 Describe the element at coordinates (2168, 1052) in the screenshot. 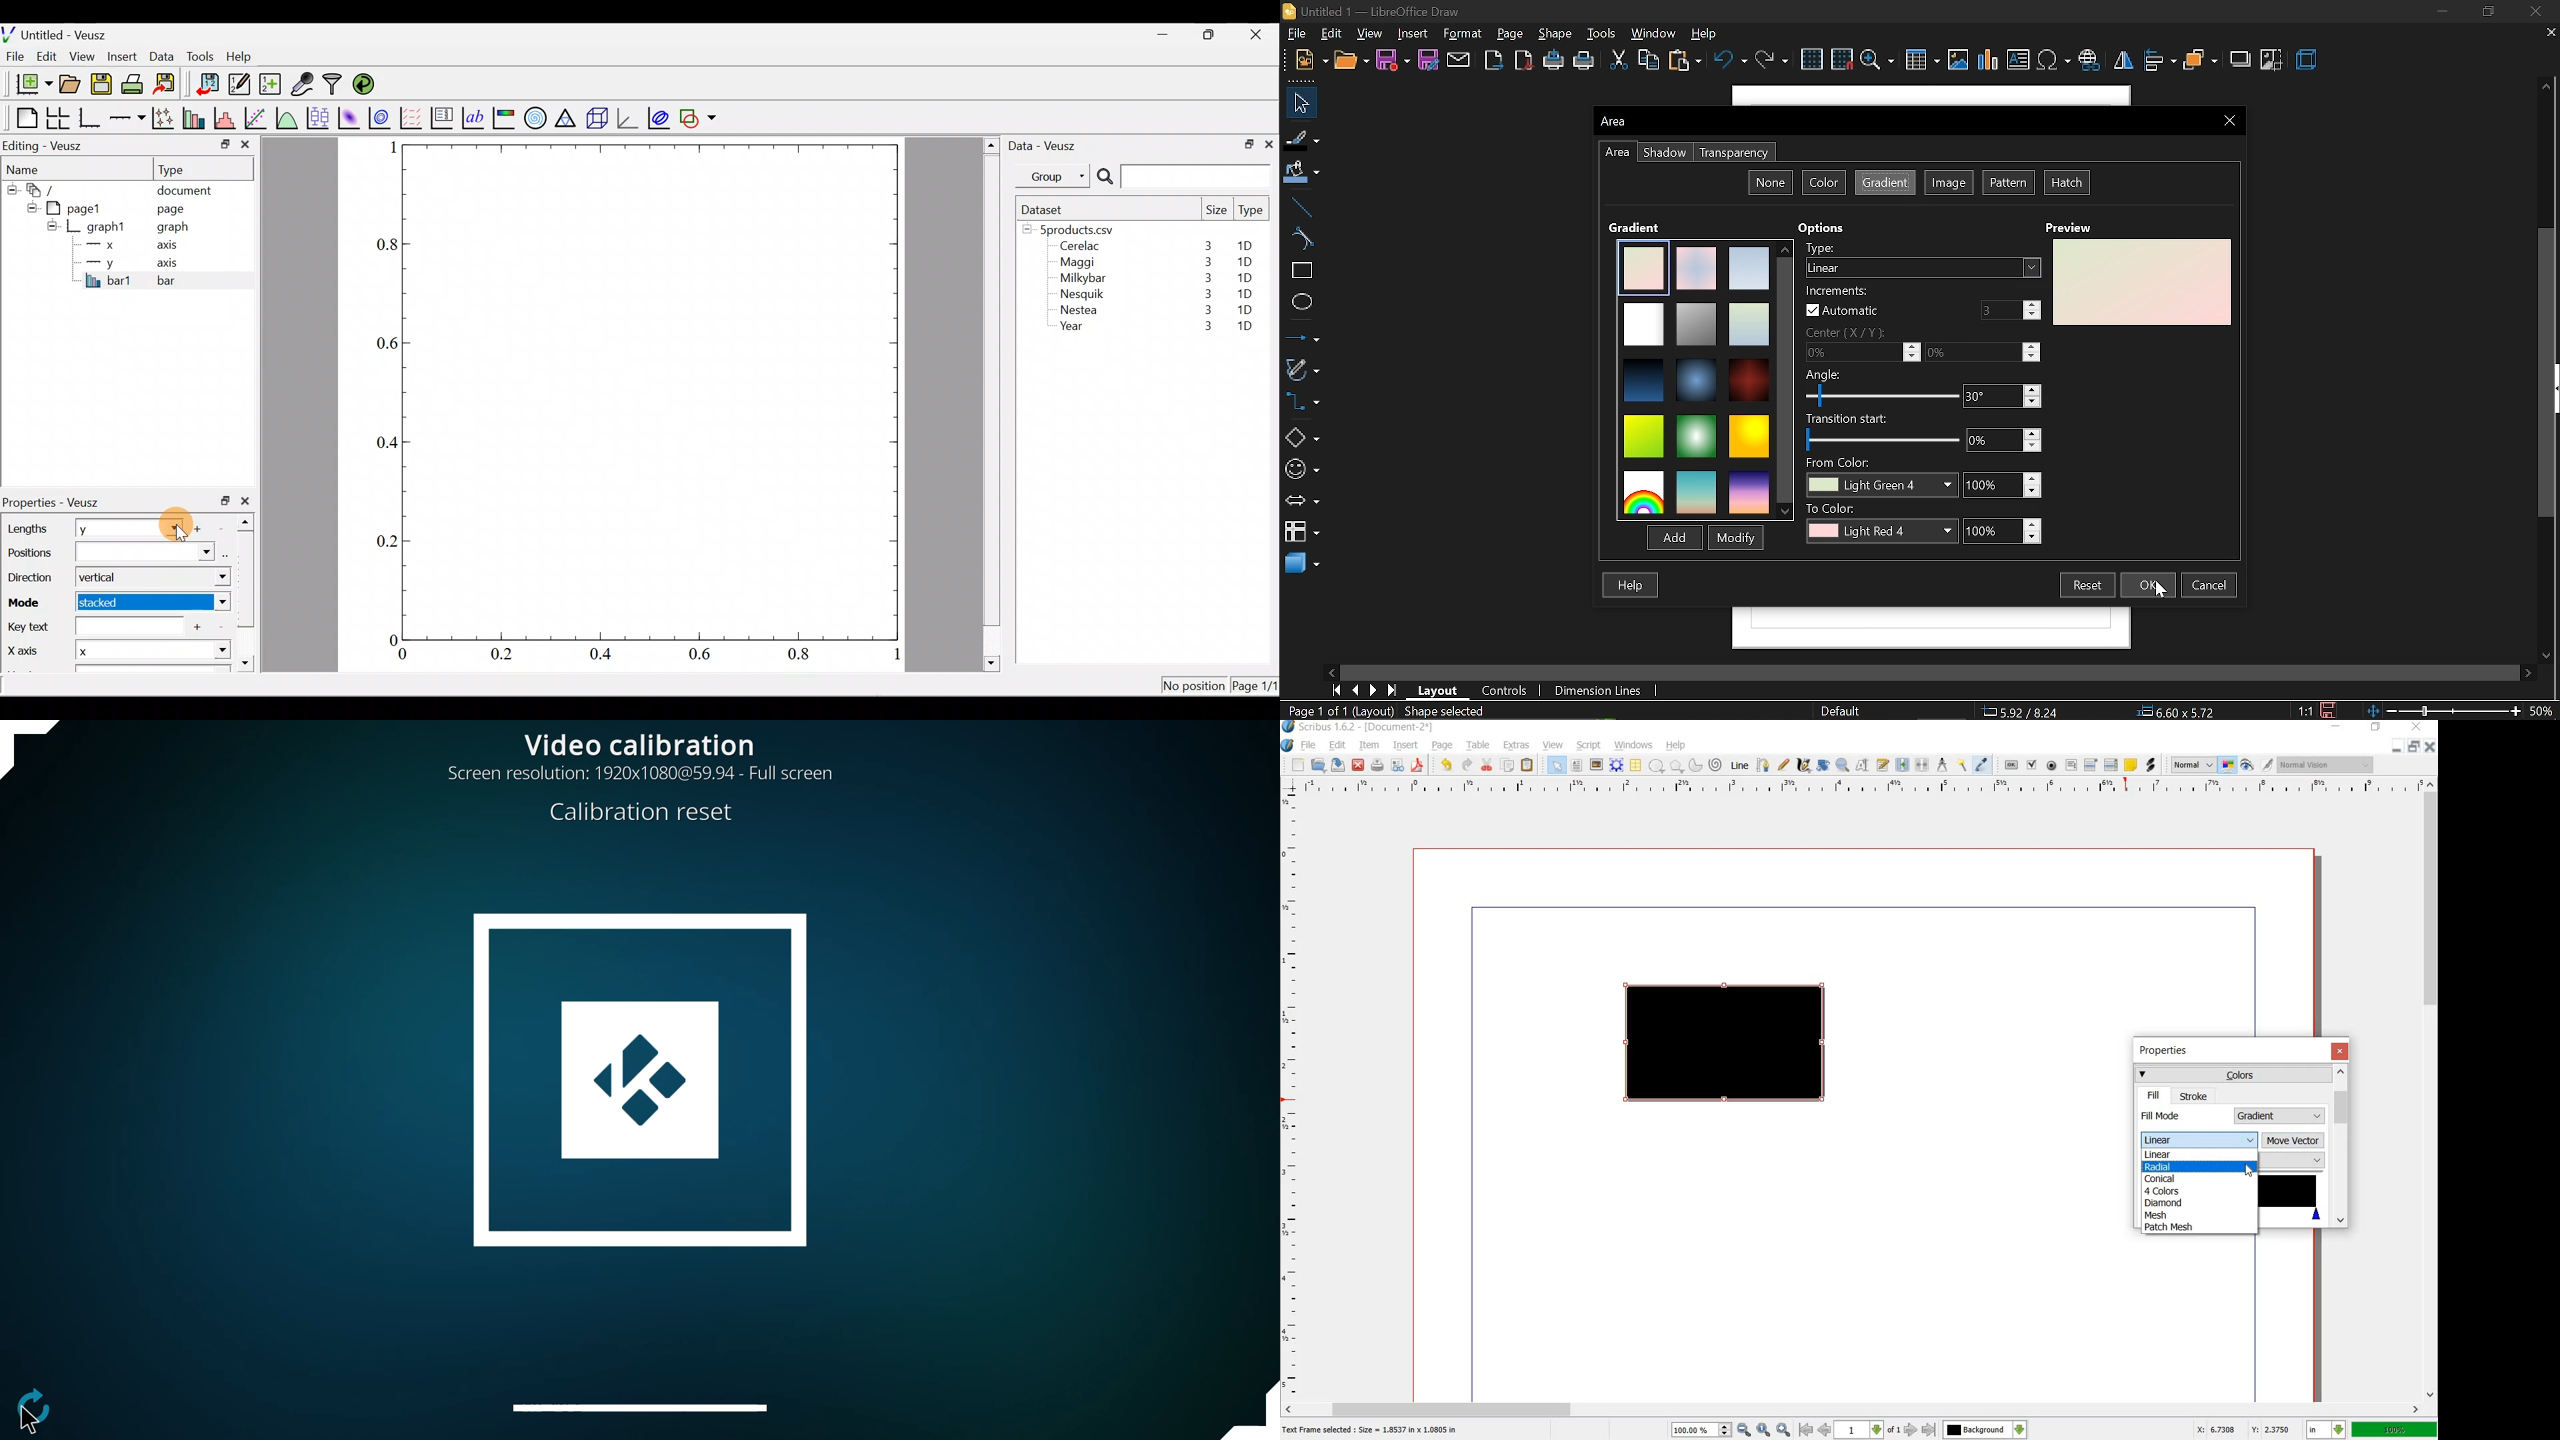

I see `properties` at that location.